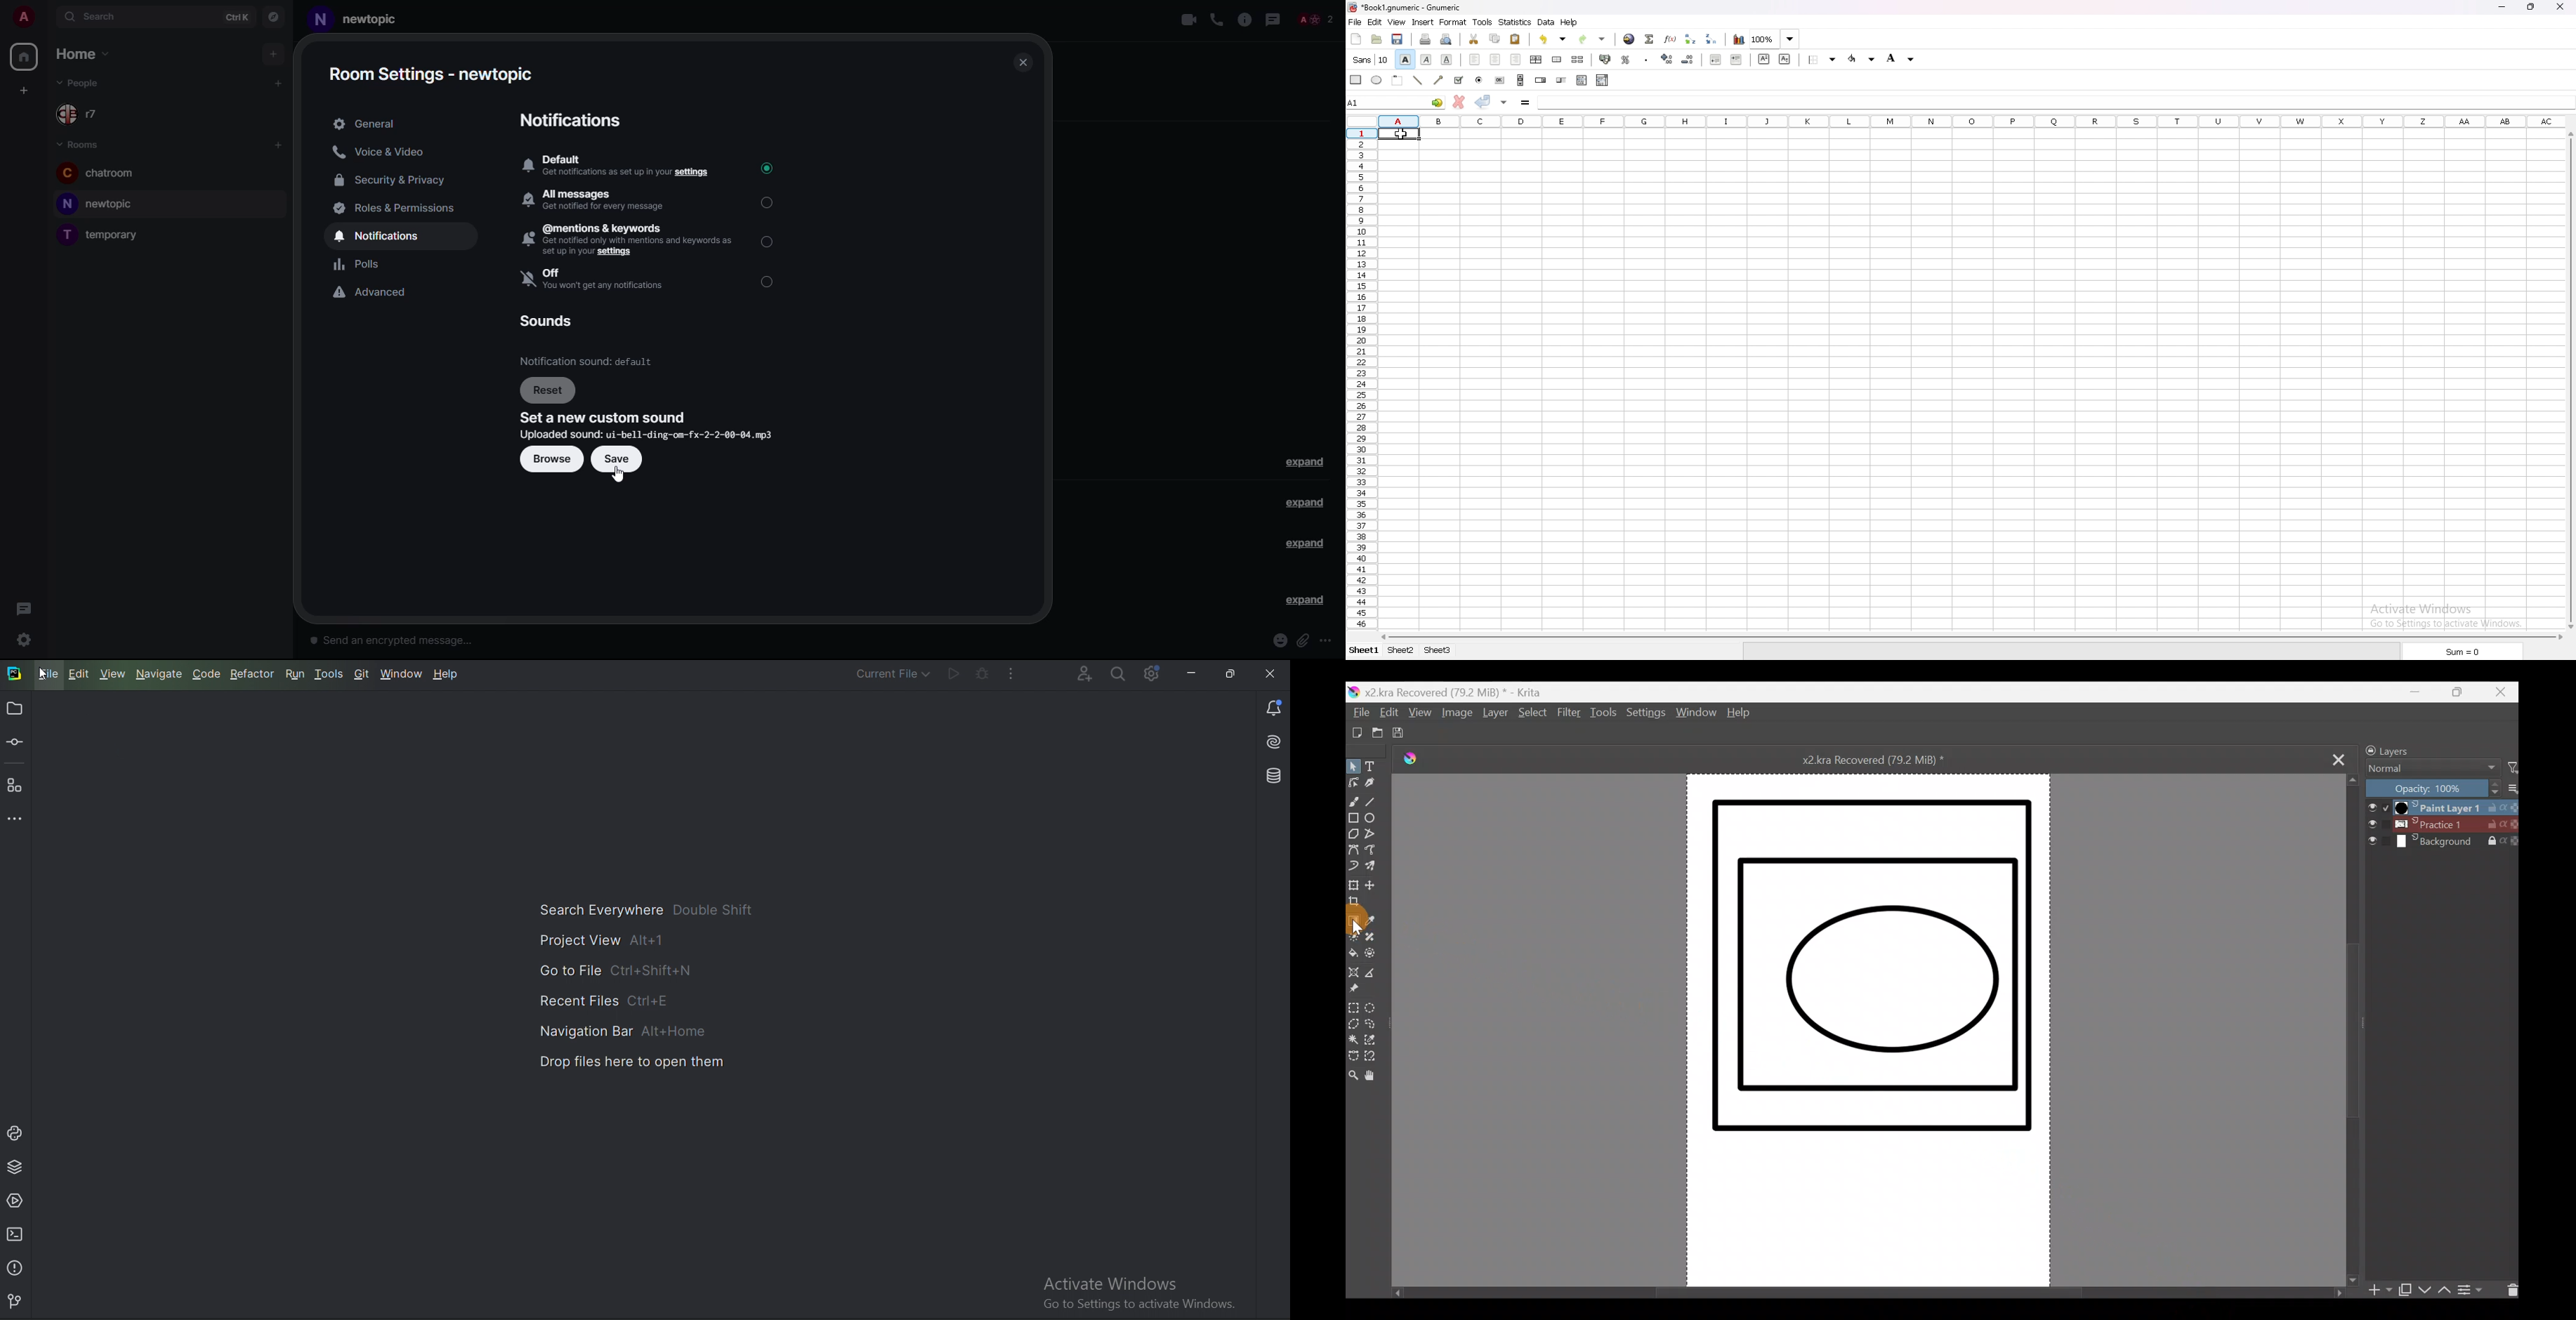  Describe the element at coordinates (2504, 8) in the screenshot. I see `minimize` at that location.